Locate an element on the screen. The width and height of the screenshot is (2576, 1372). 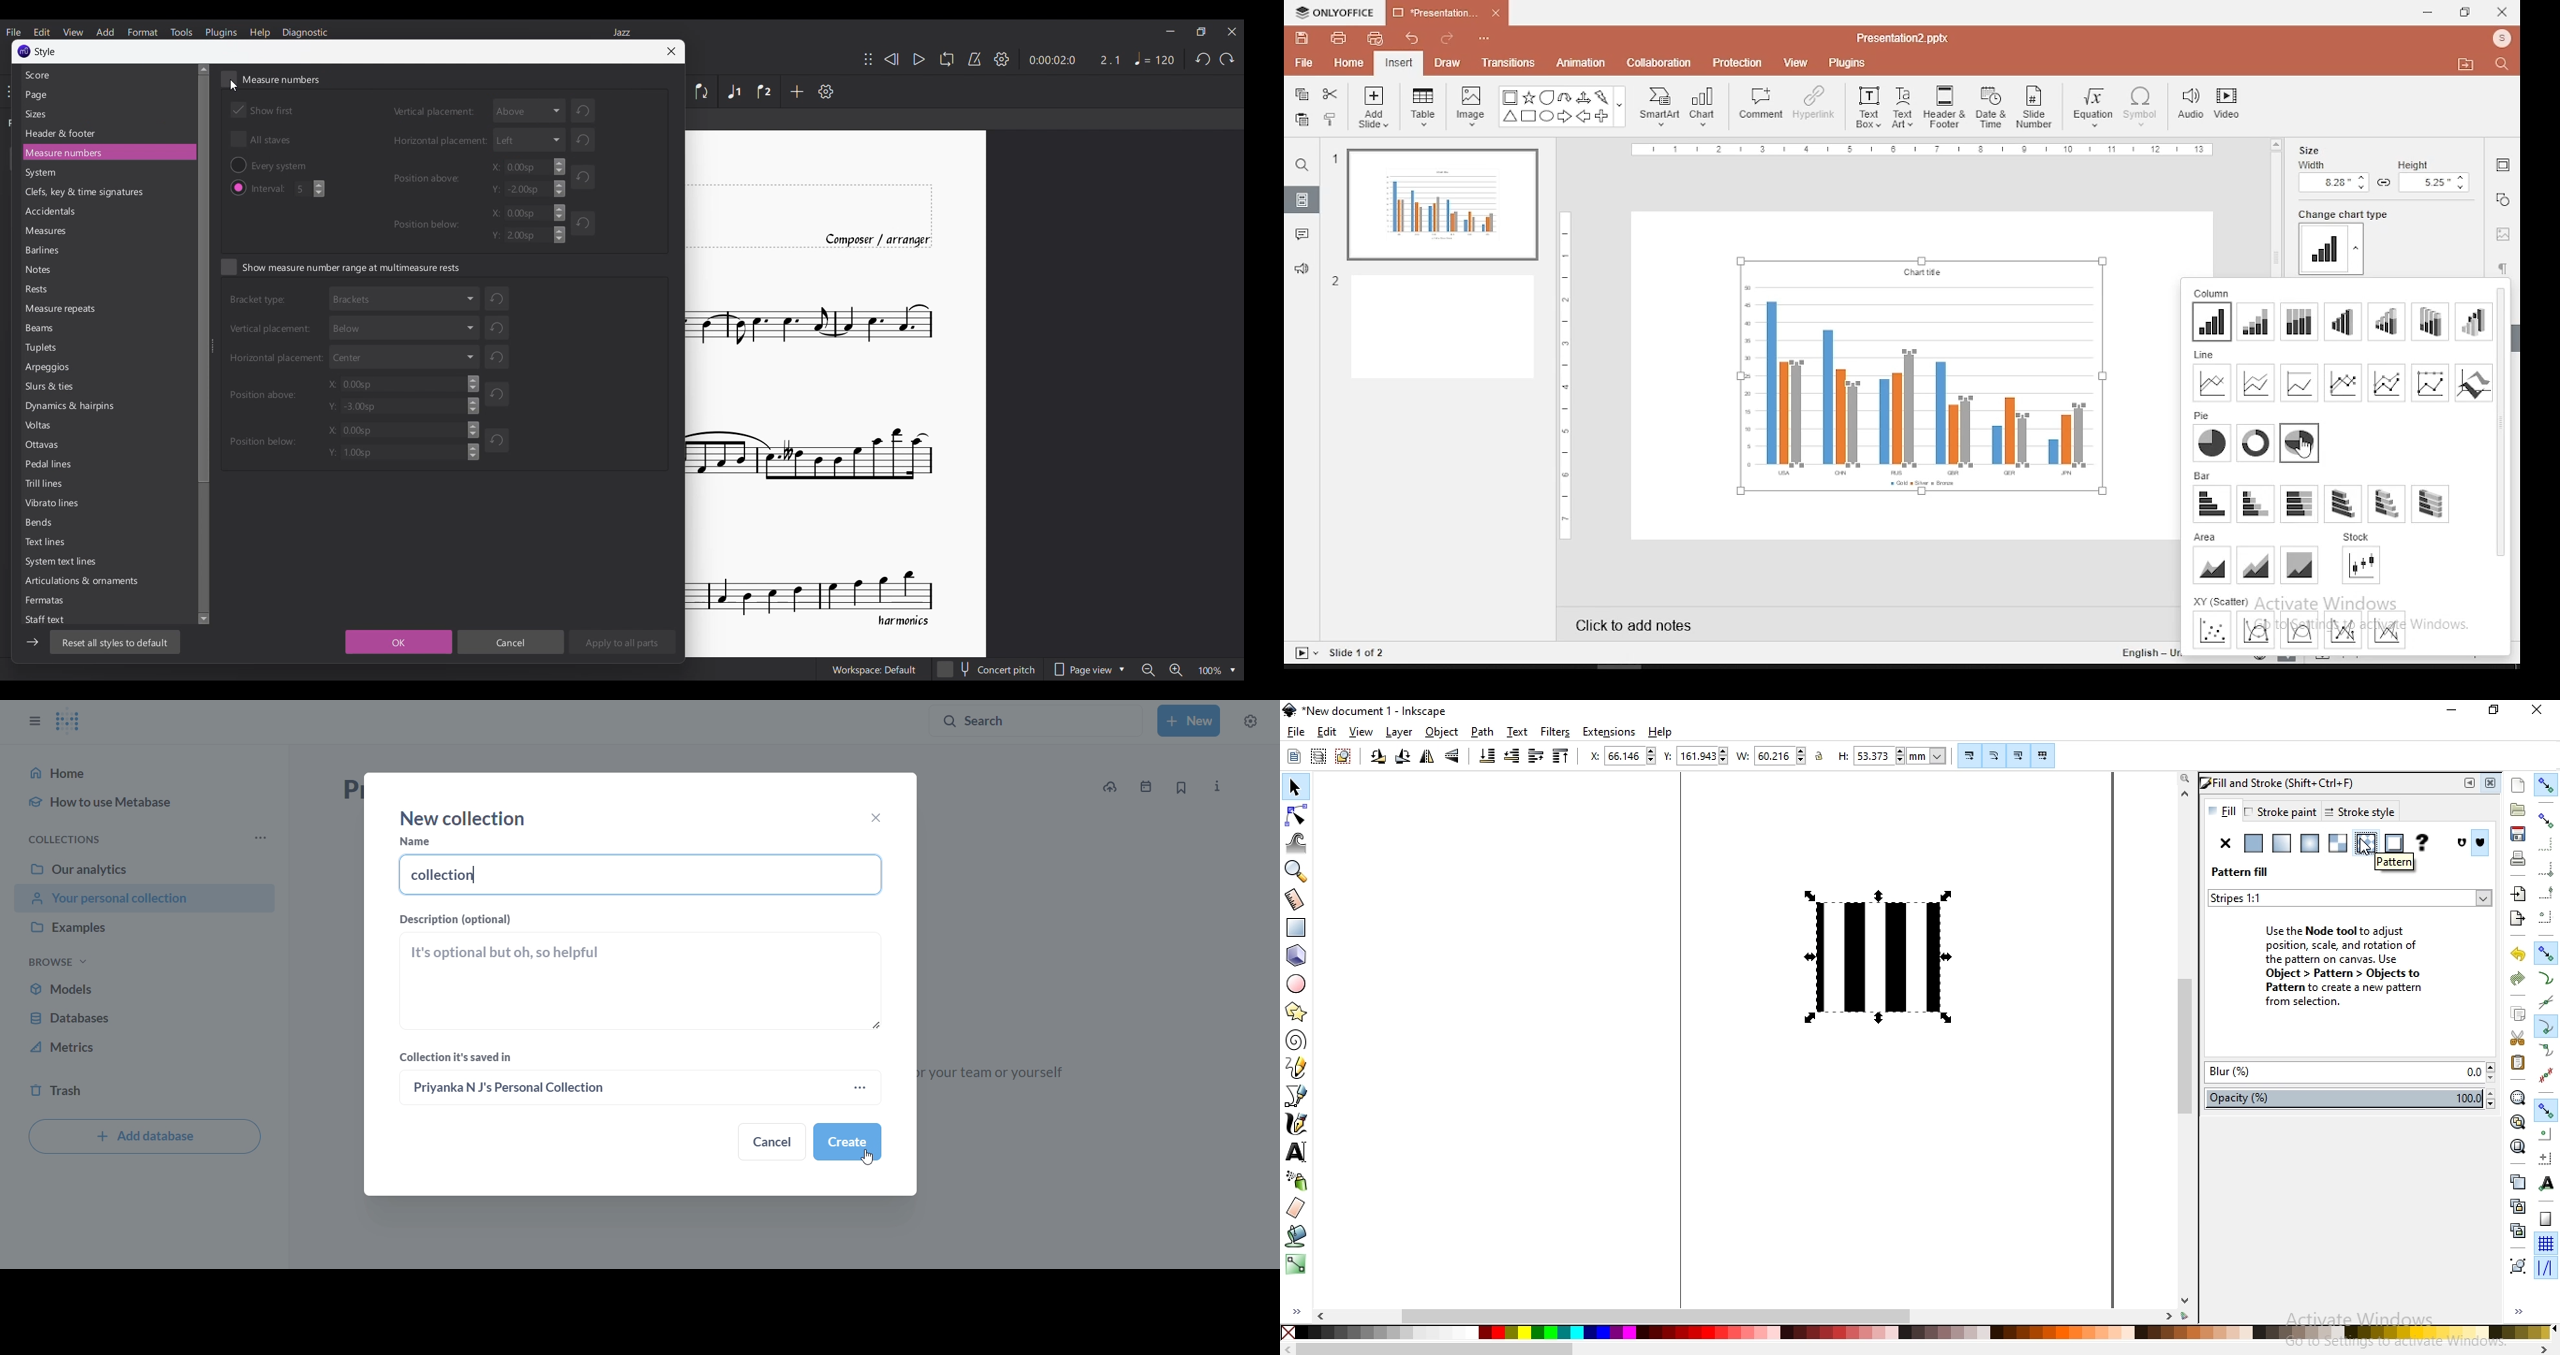
slide 2 is located at coordinates (1438, 328).